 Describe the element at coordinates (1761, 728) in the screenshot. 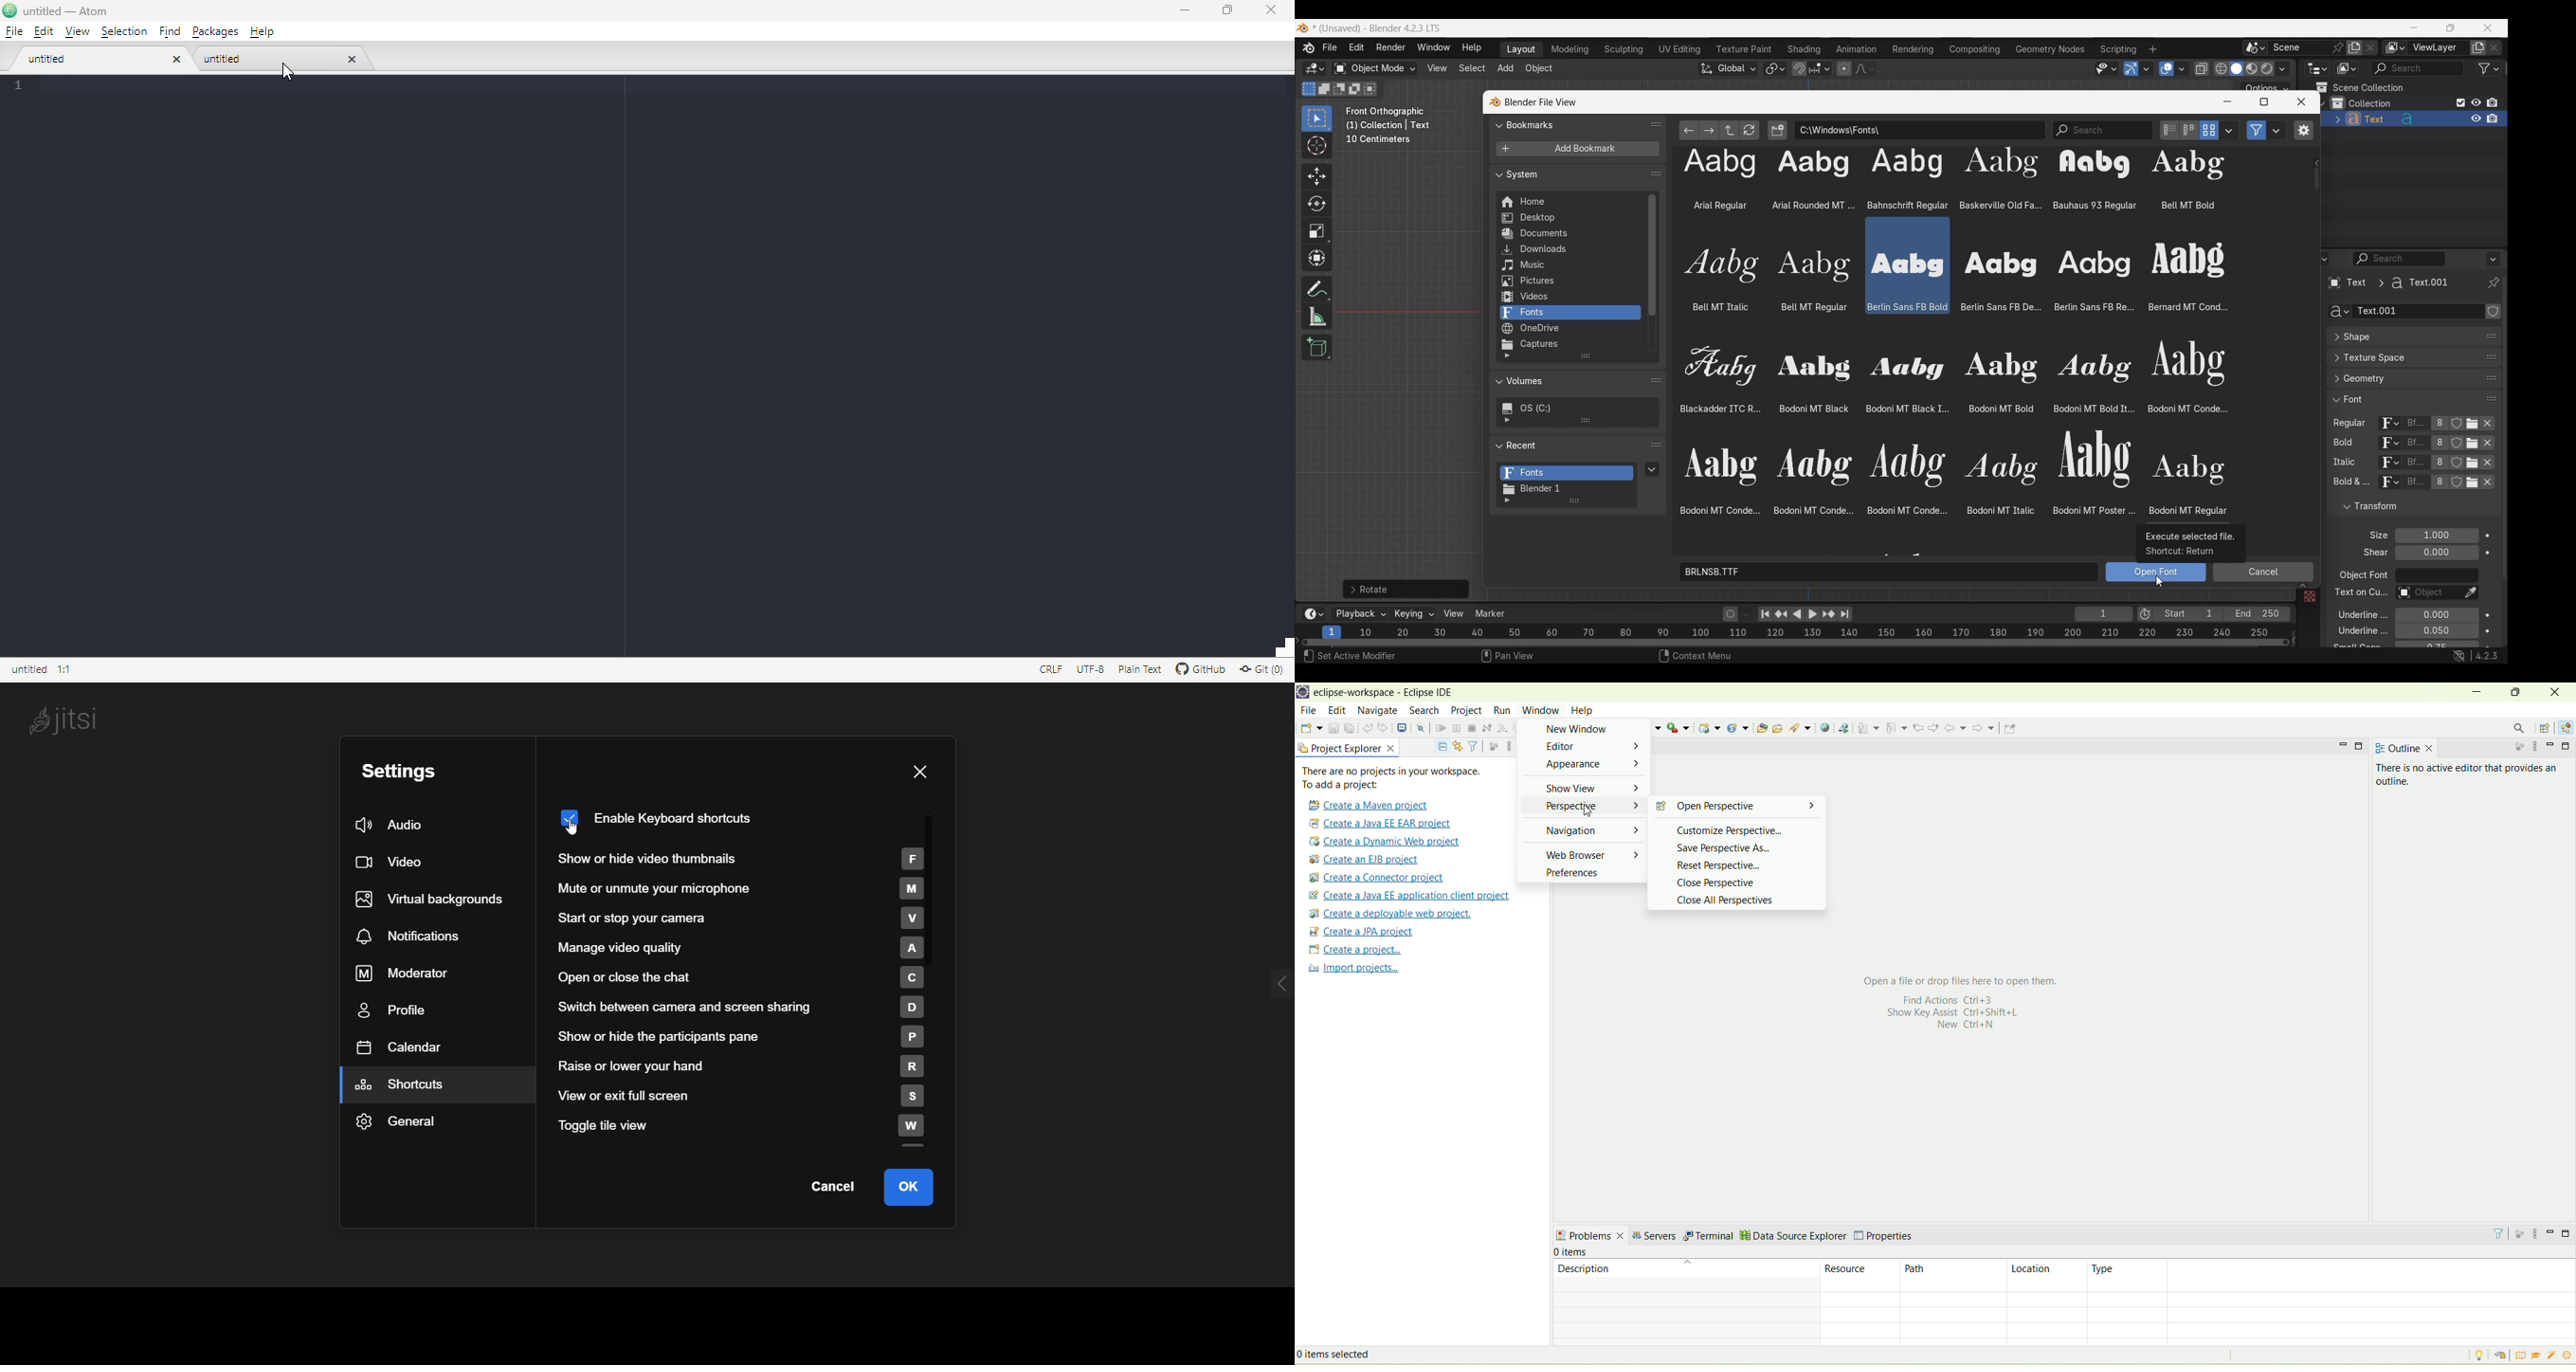

I see `open type` at that location.